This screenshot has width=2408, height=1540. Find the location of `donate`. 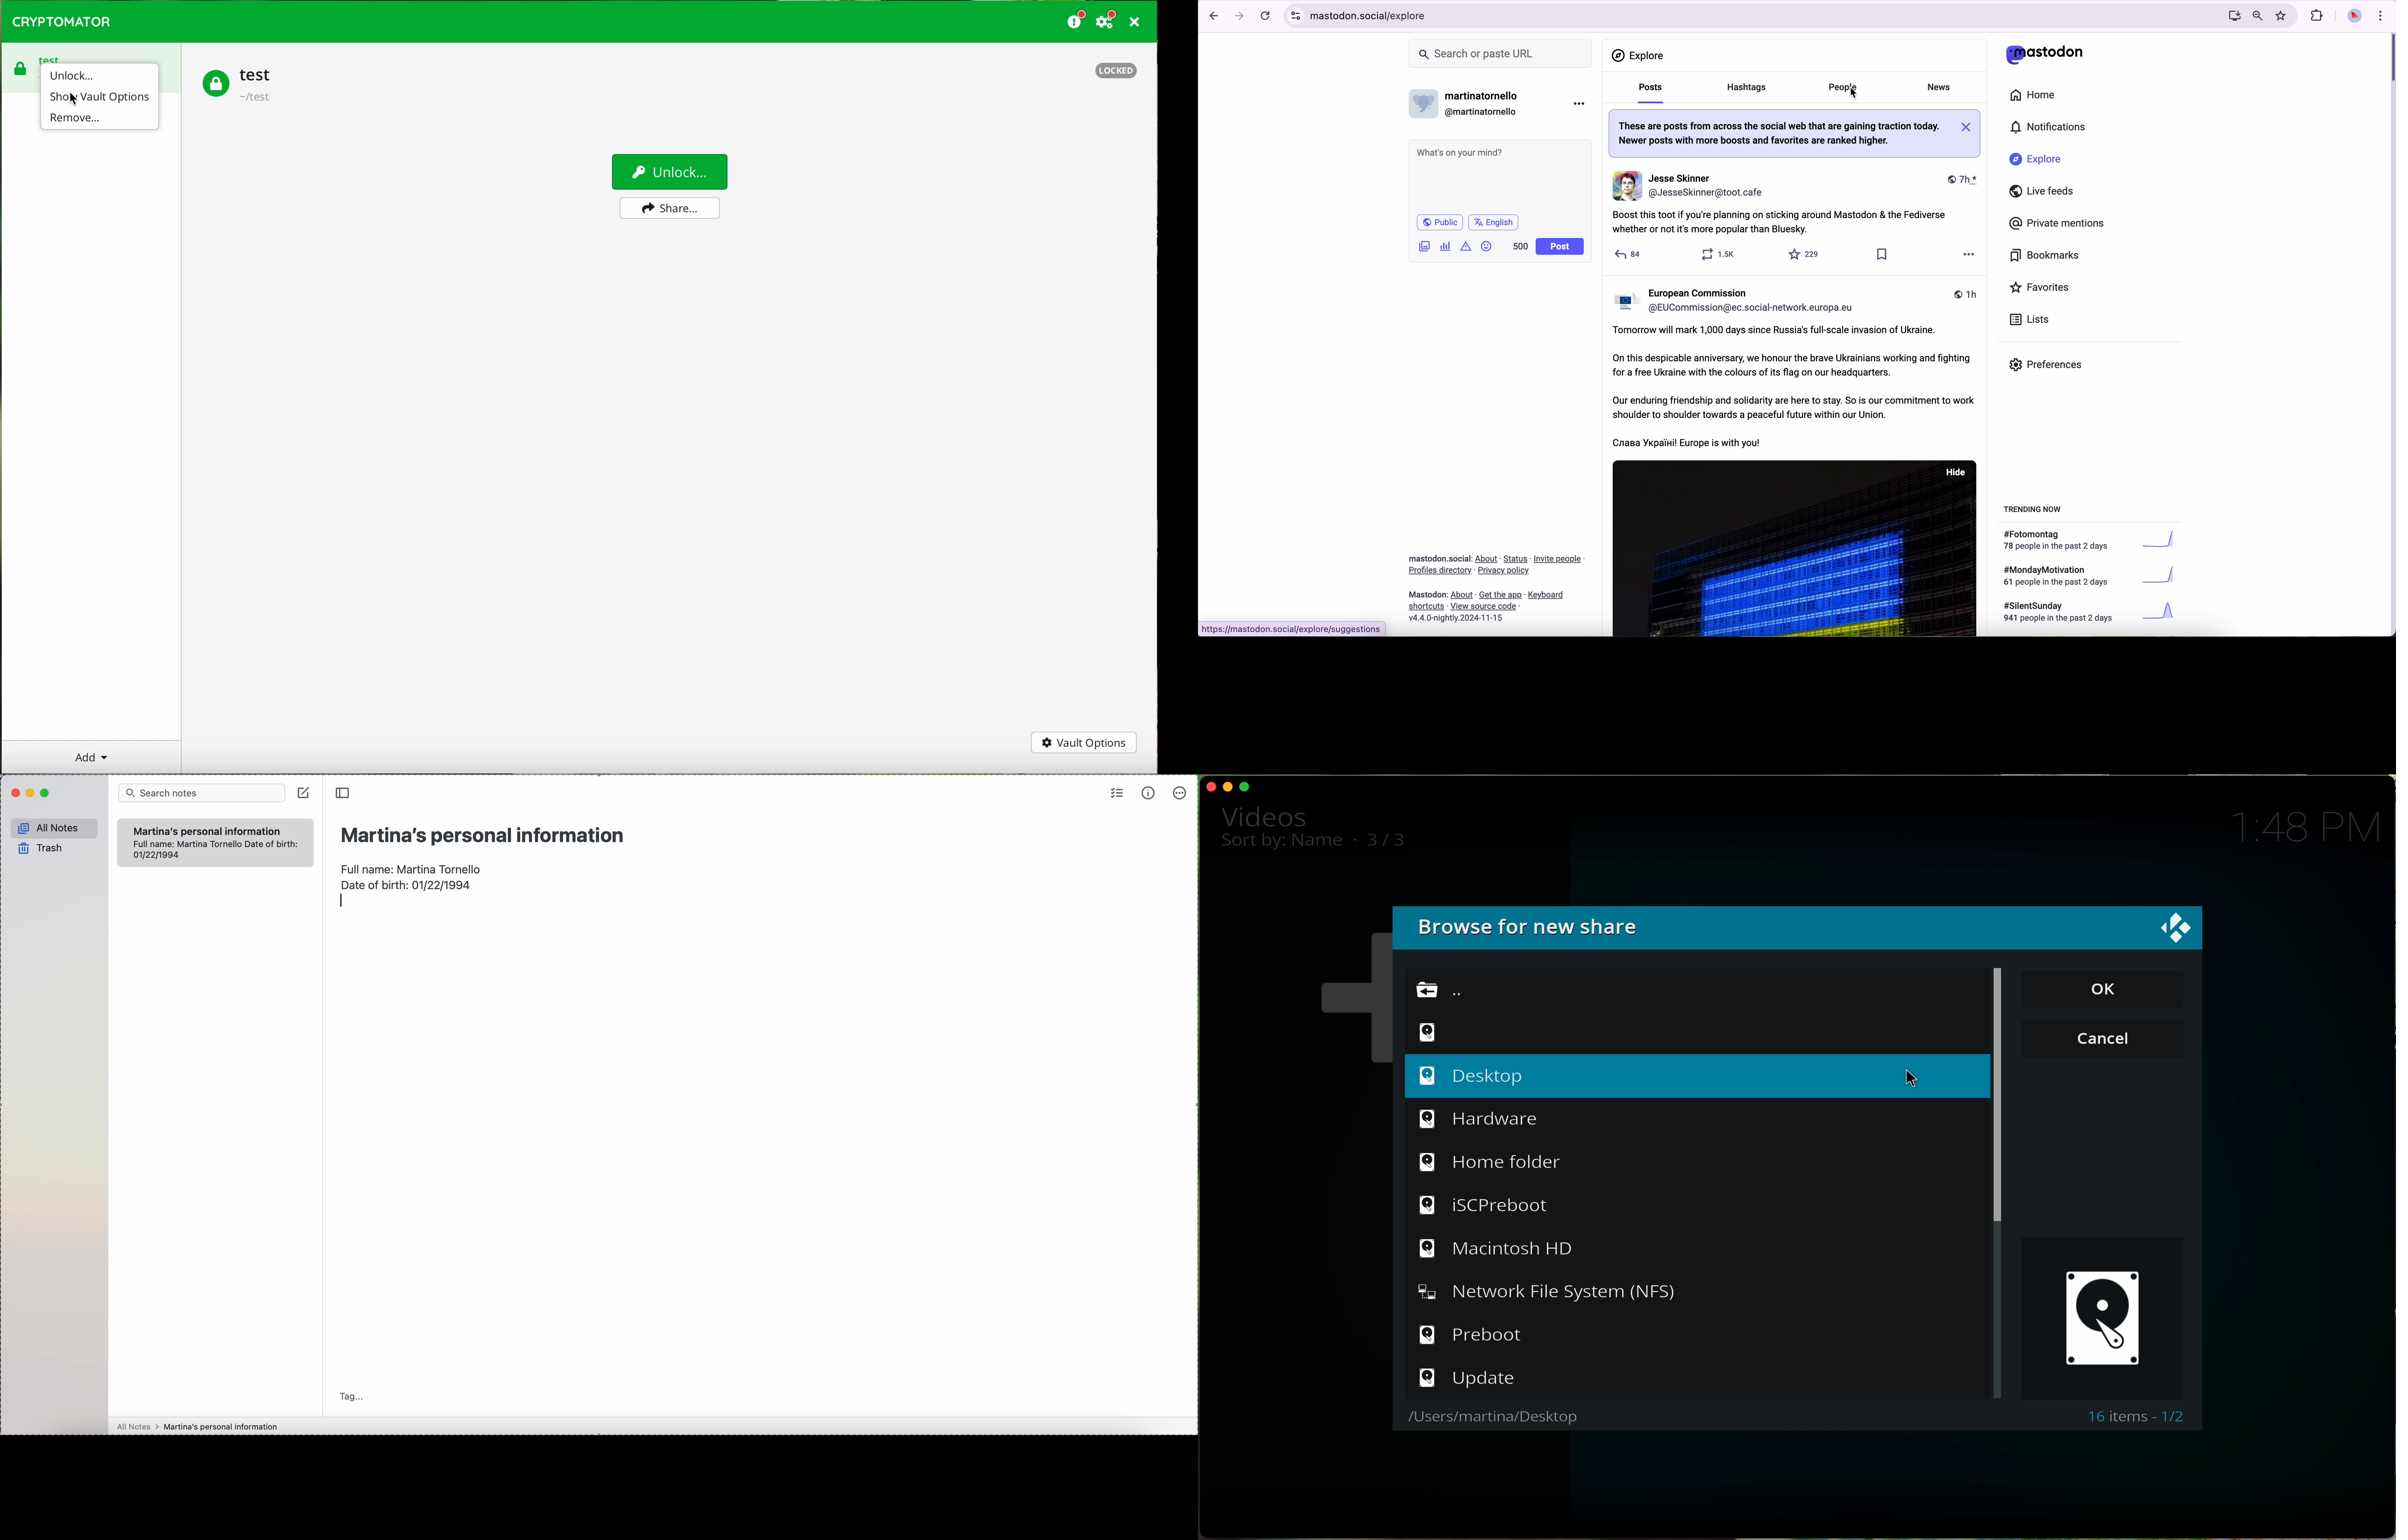

donate is located at coordinates (1077, 21).